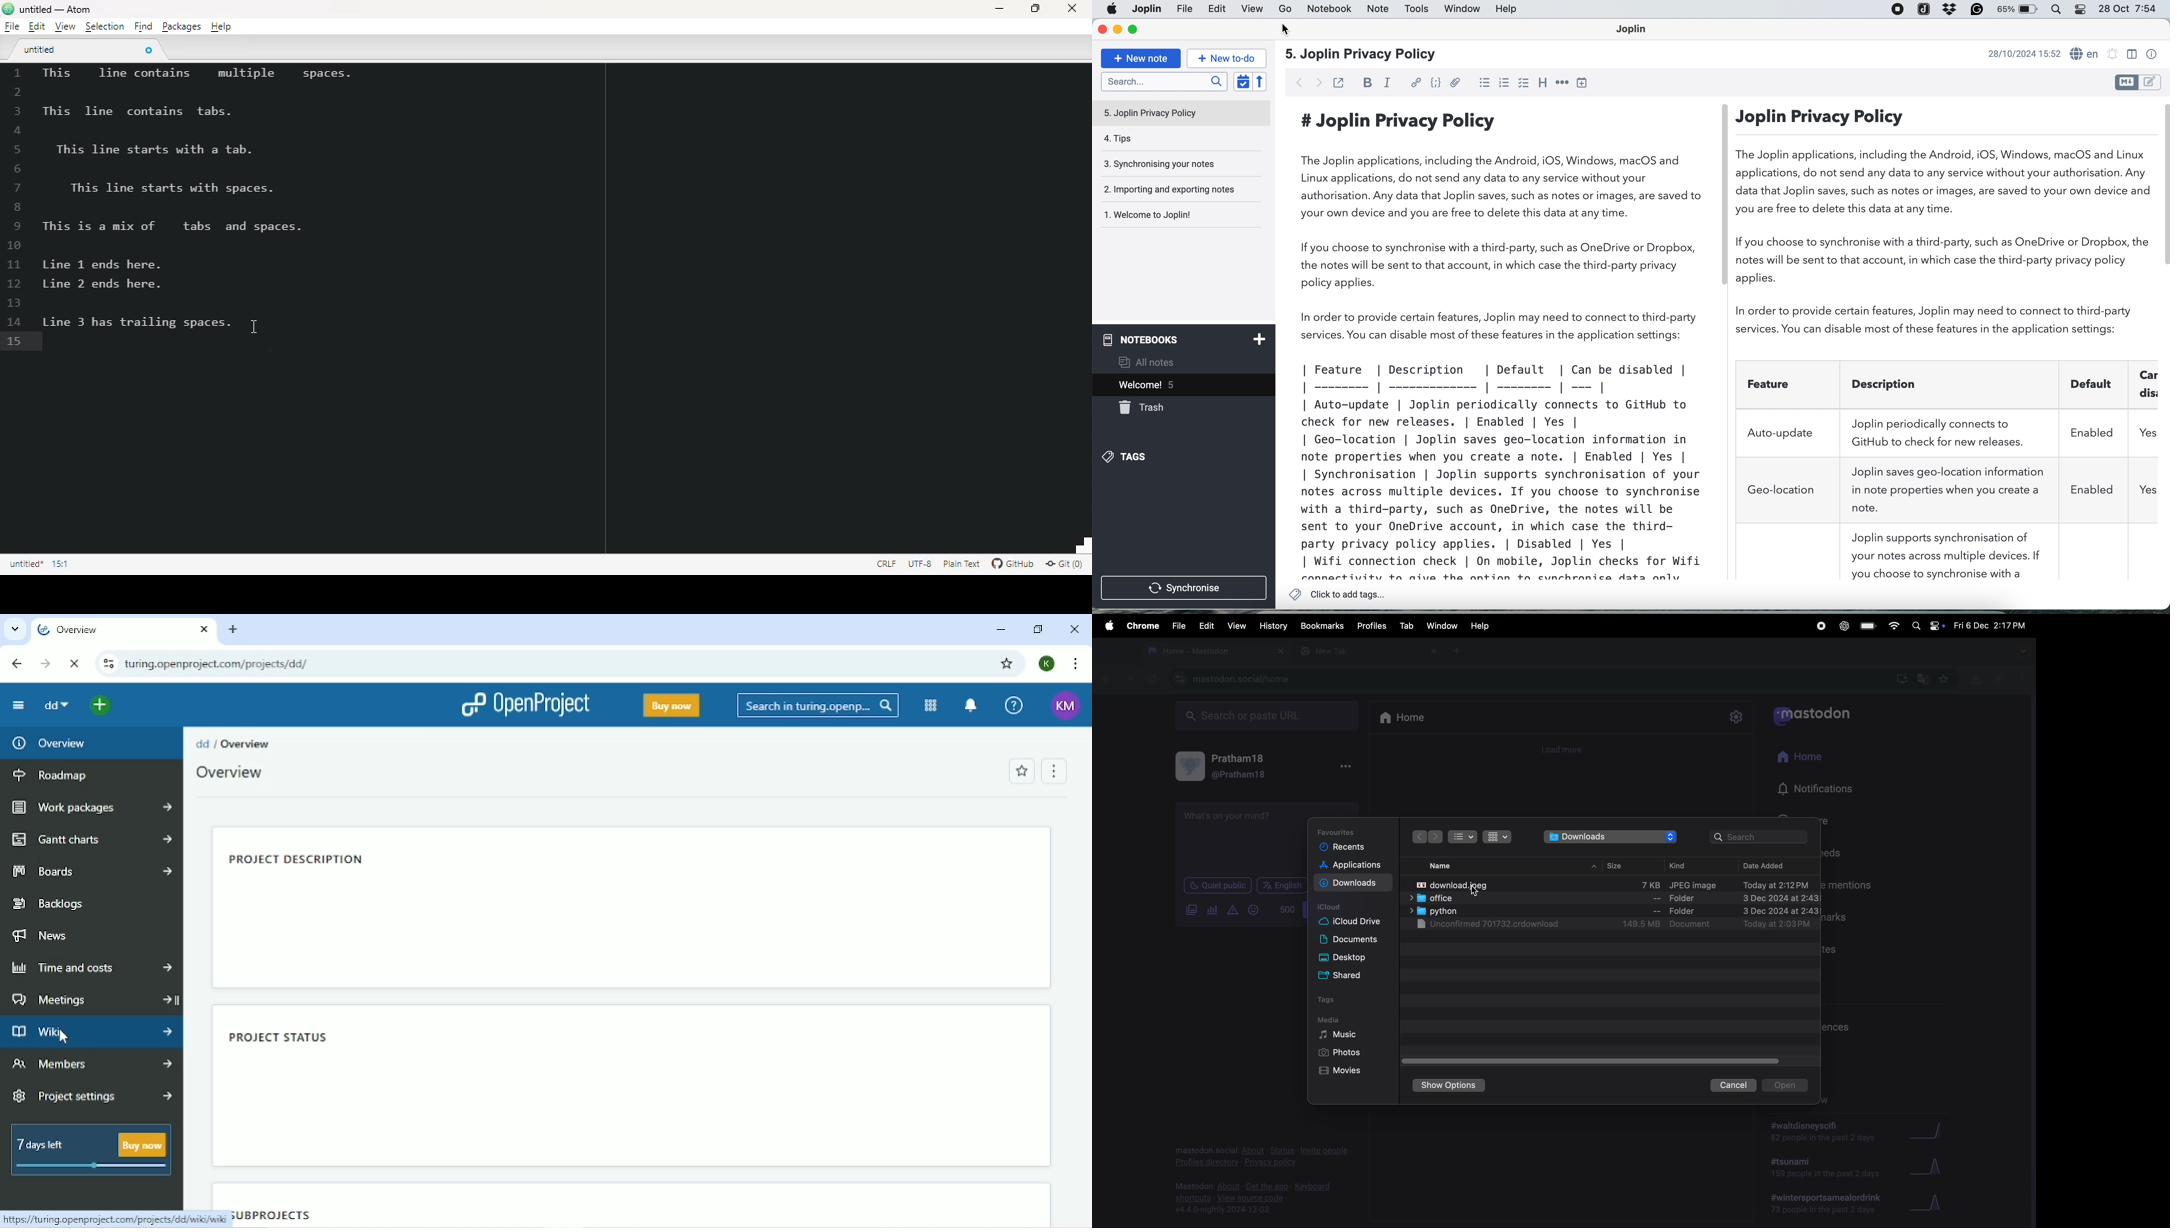 This screenshot has height=1232, width=2184. Describe the element at coordinates (1179, 112) in the screenshot. I see `5. Jopin Privacy Policy` at that location.